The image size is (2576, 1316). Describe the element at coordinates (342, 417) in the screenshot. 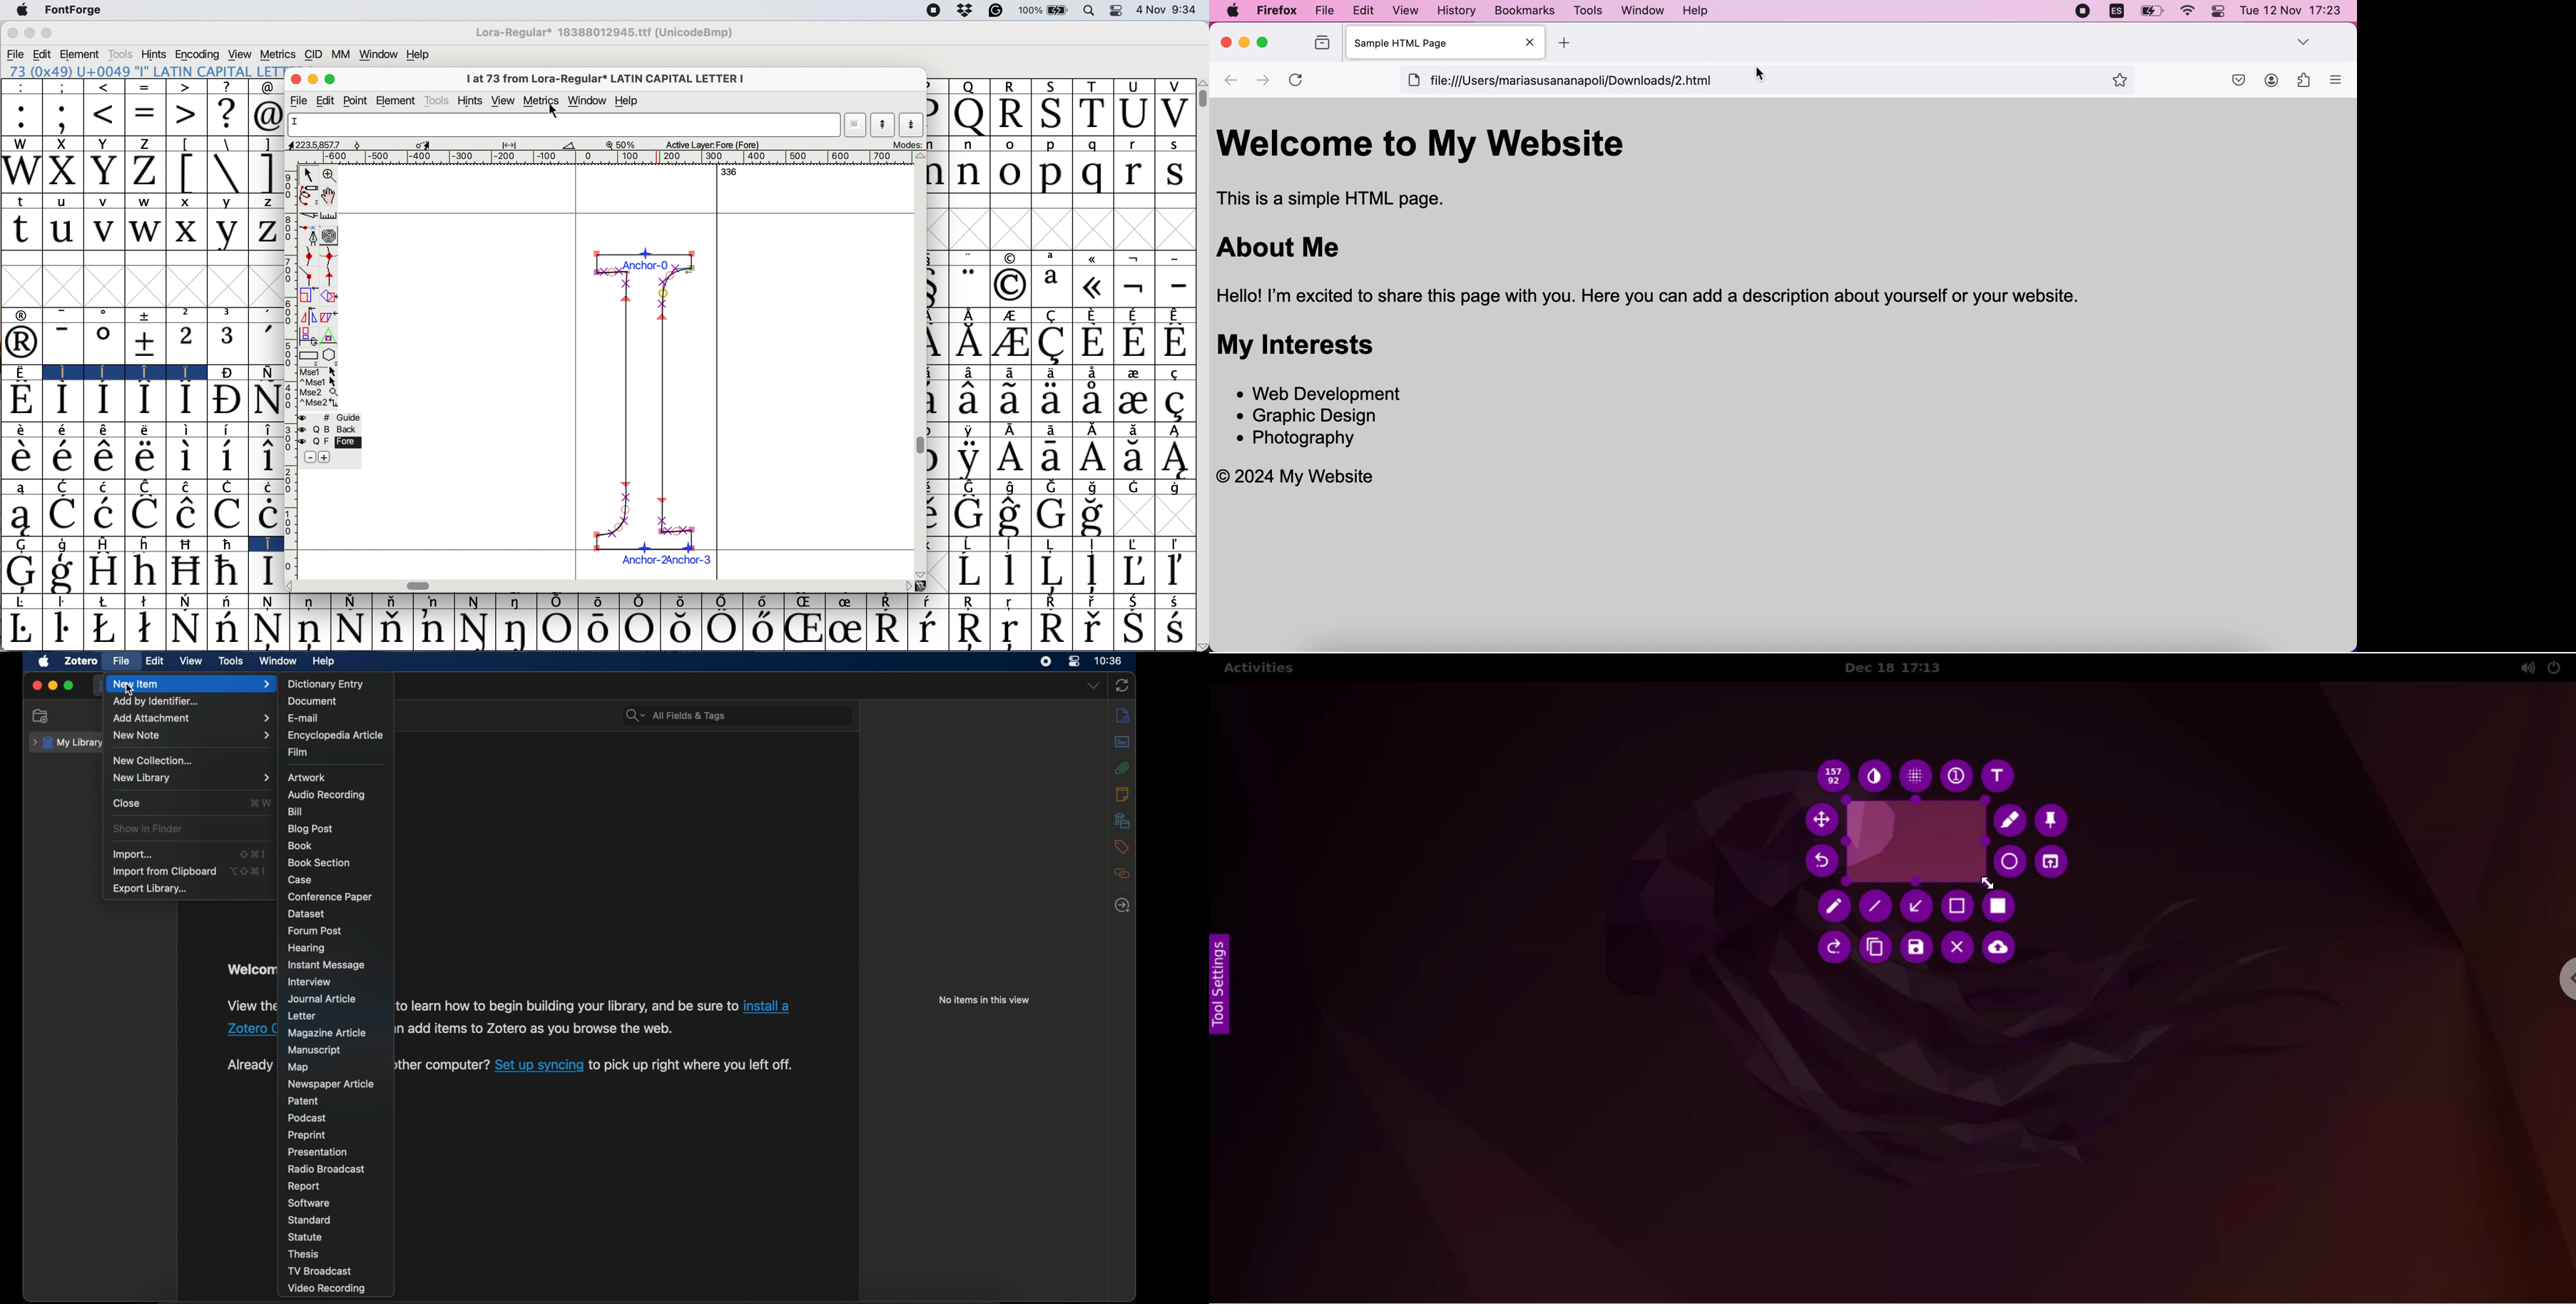

I see `guide` at that location.